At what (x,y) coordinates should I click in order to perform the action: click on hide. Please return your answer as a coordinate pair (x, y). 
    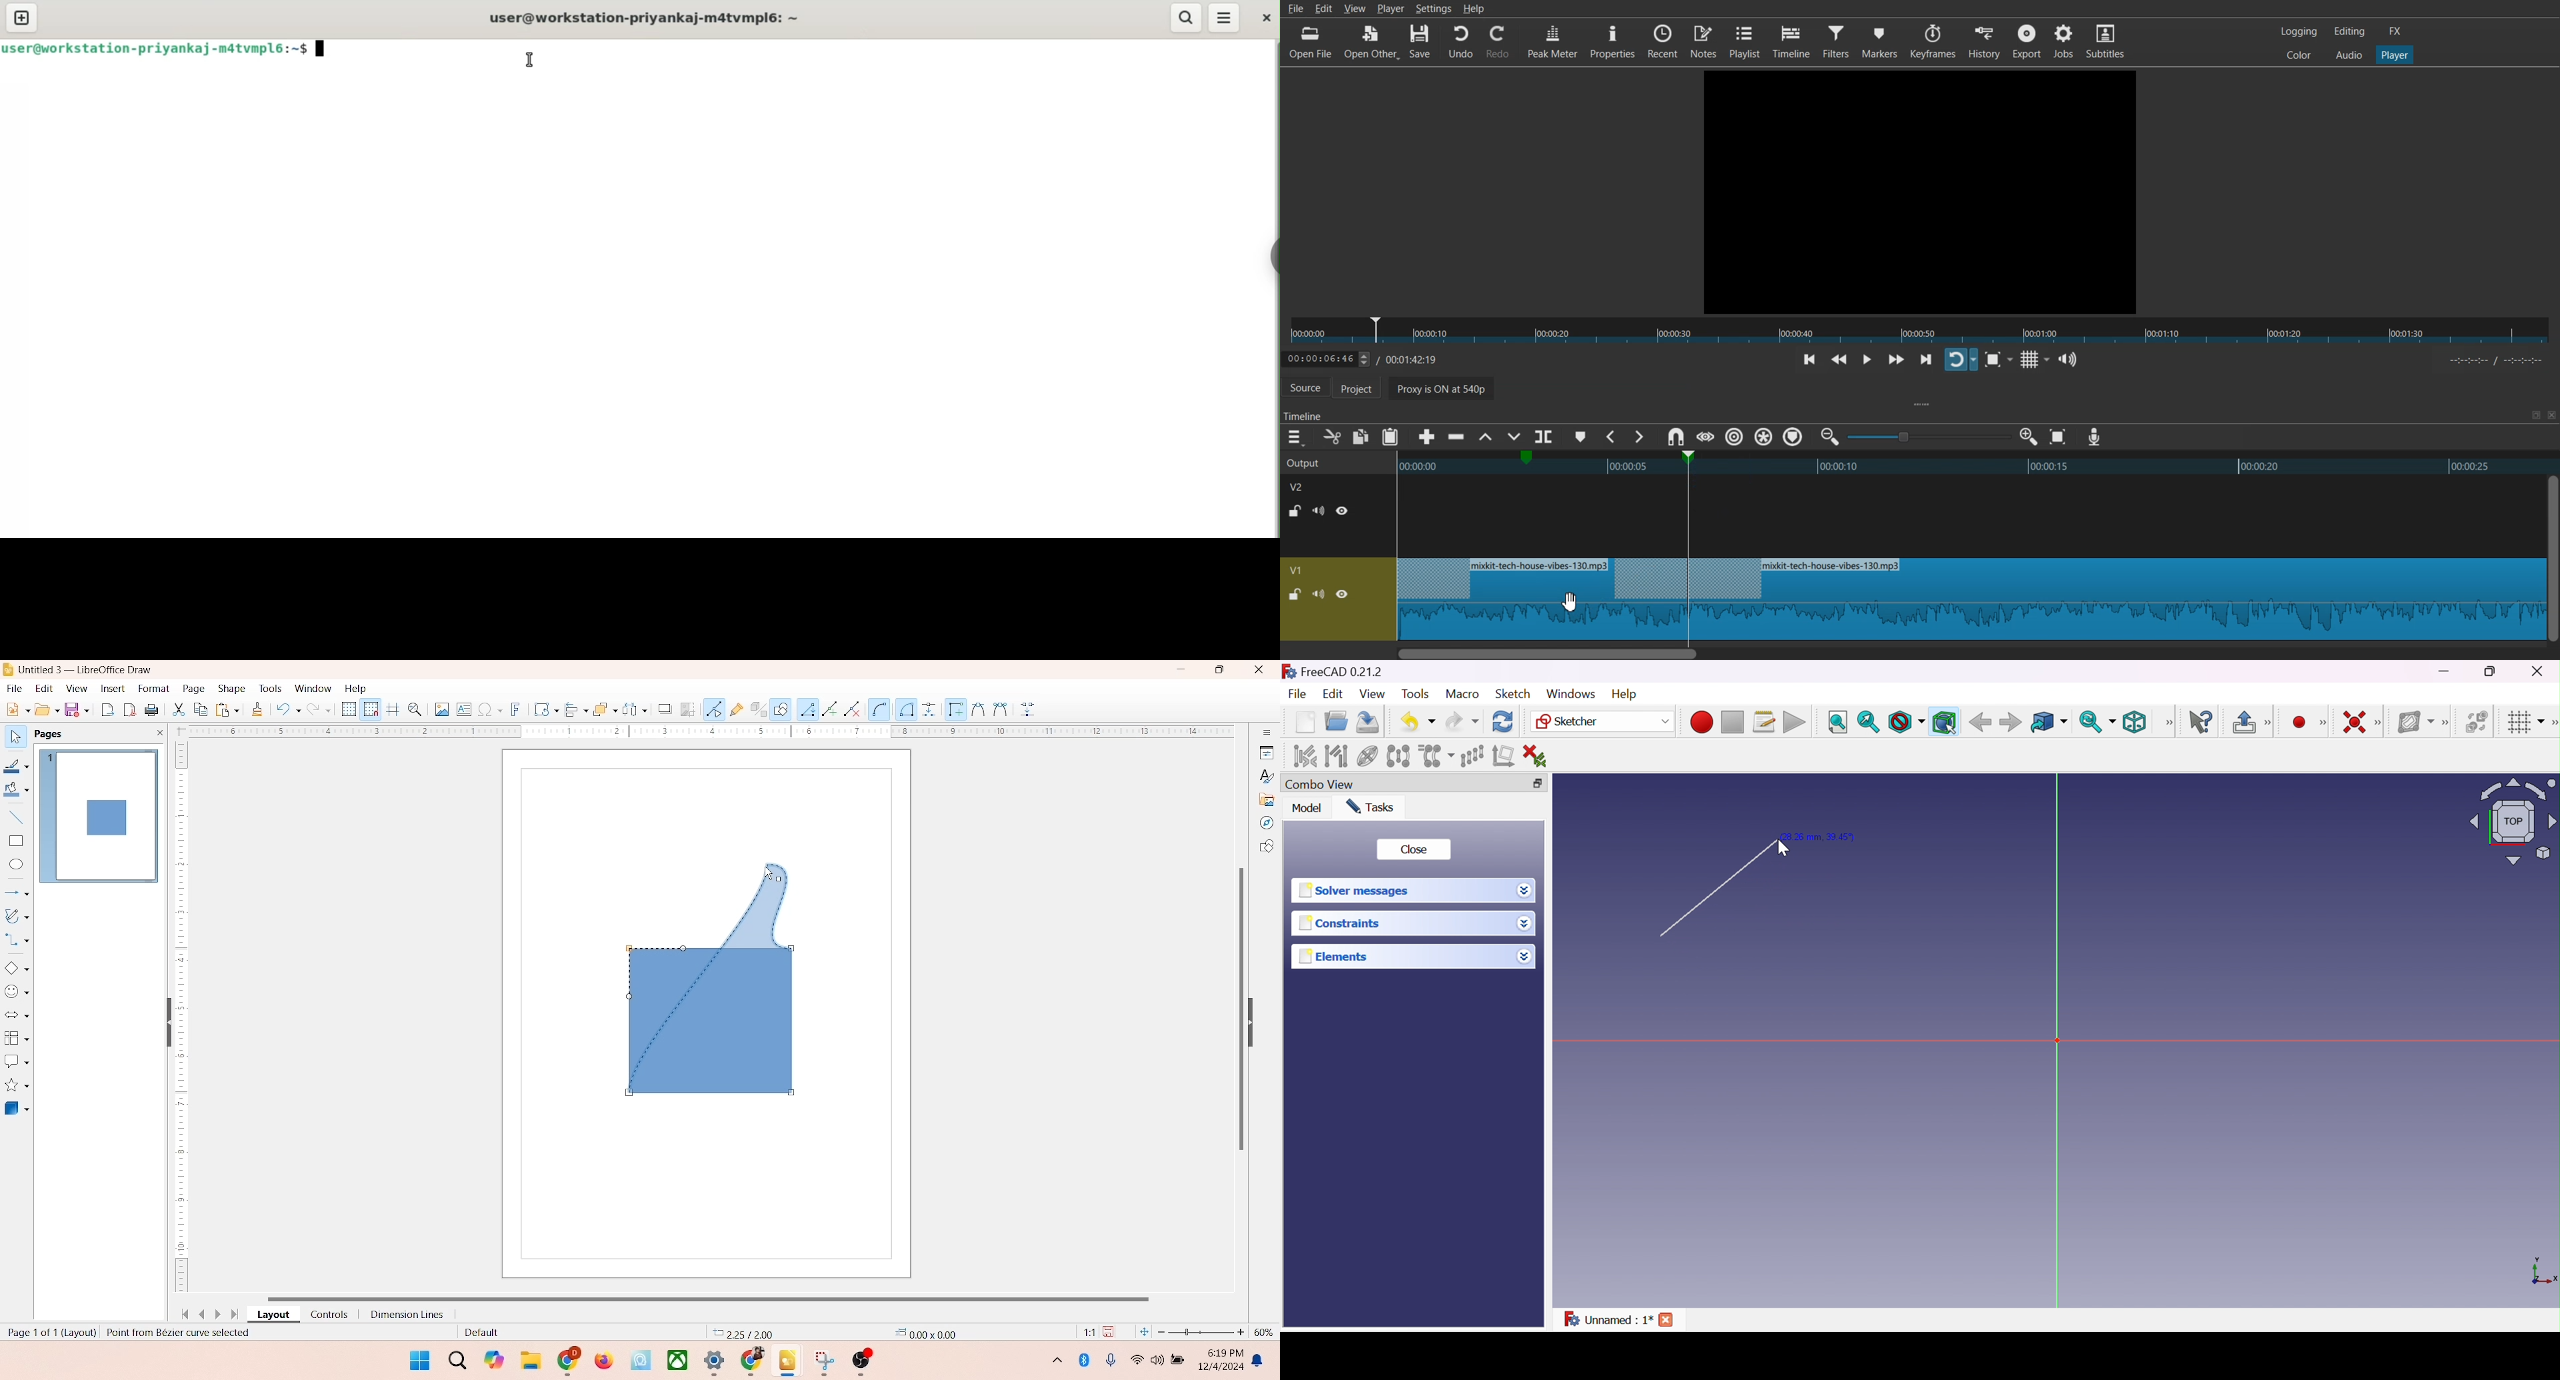
    Looking at the image, I should click on (1256, 1019).